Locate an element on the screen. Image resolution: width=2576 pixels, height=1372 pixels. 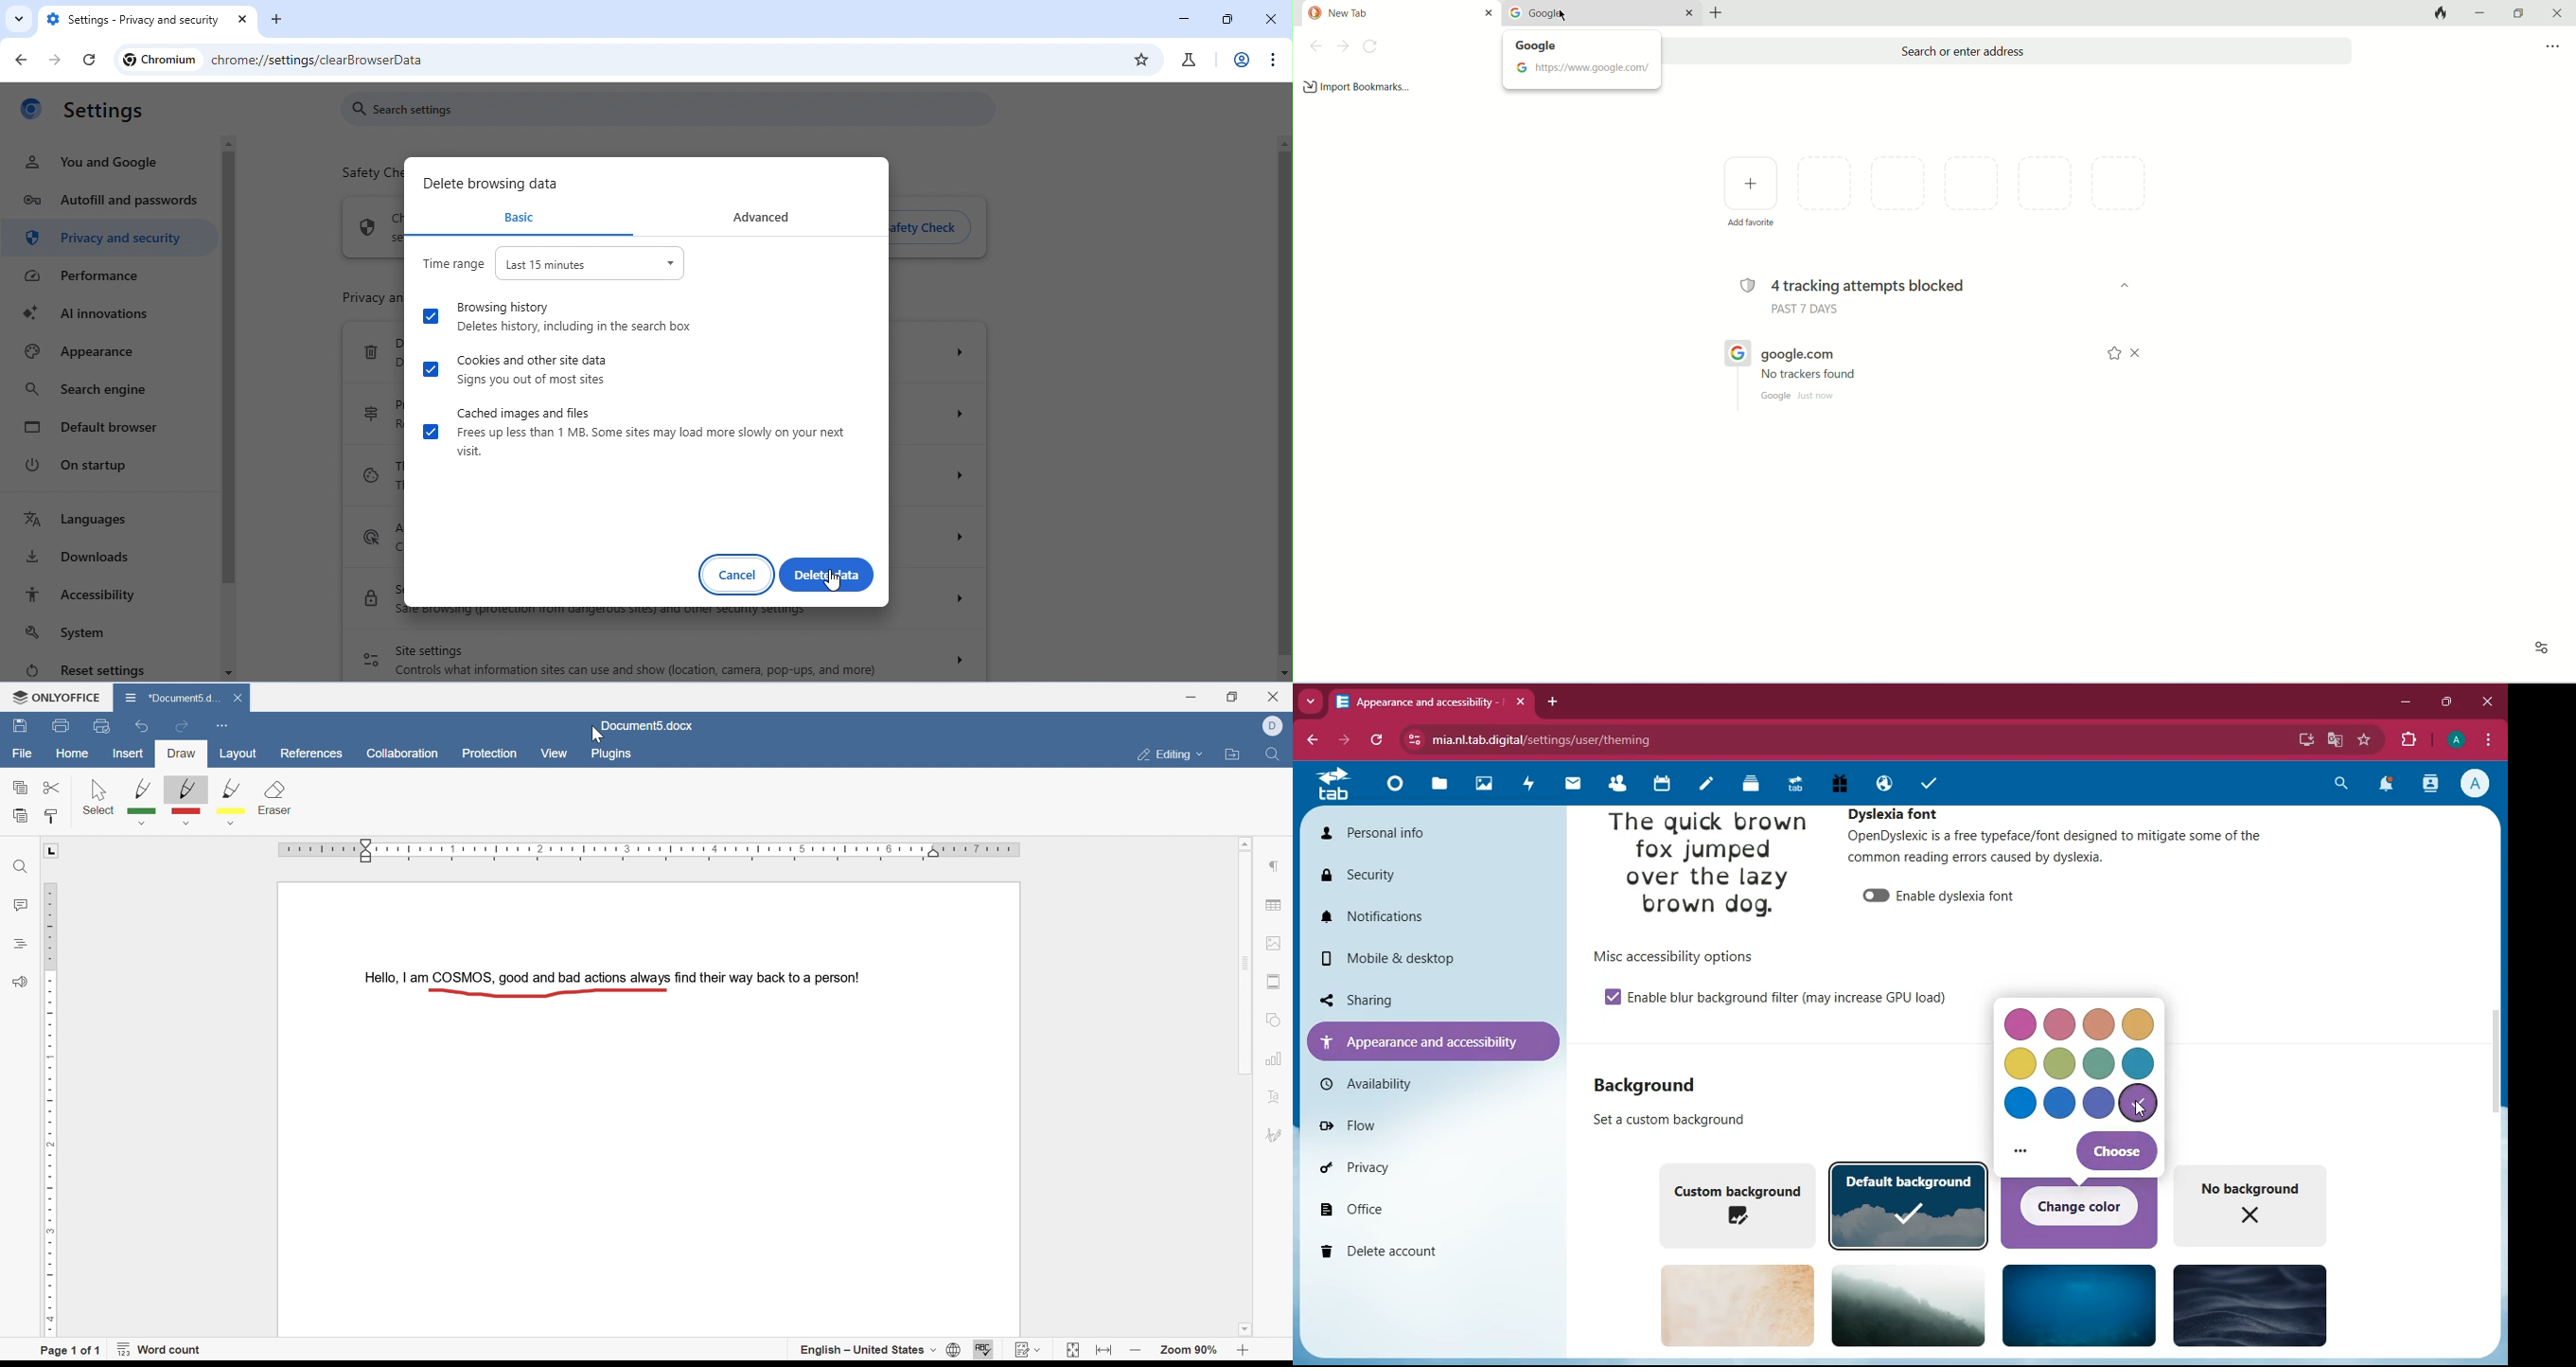
recent activity and favorites is located at coordinates (2538, 649).